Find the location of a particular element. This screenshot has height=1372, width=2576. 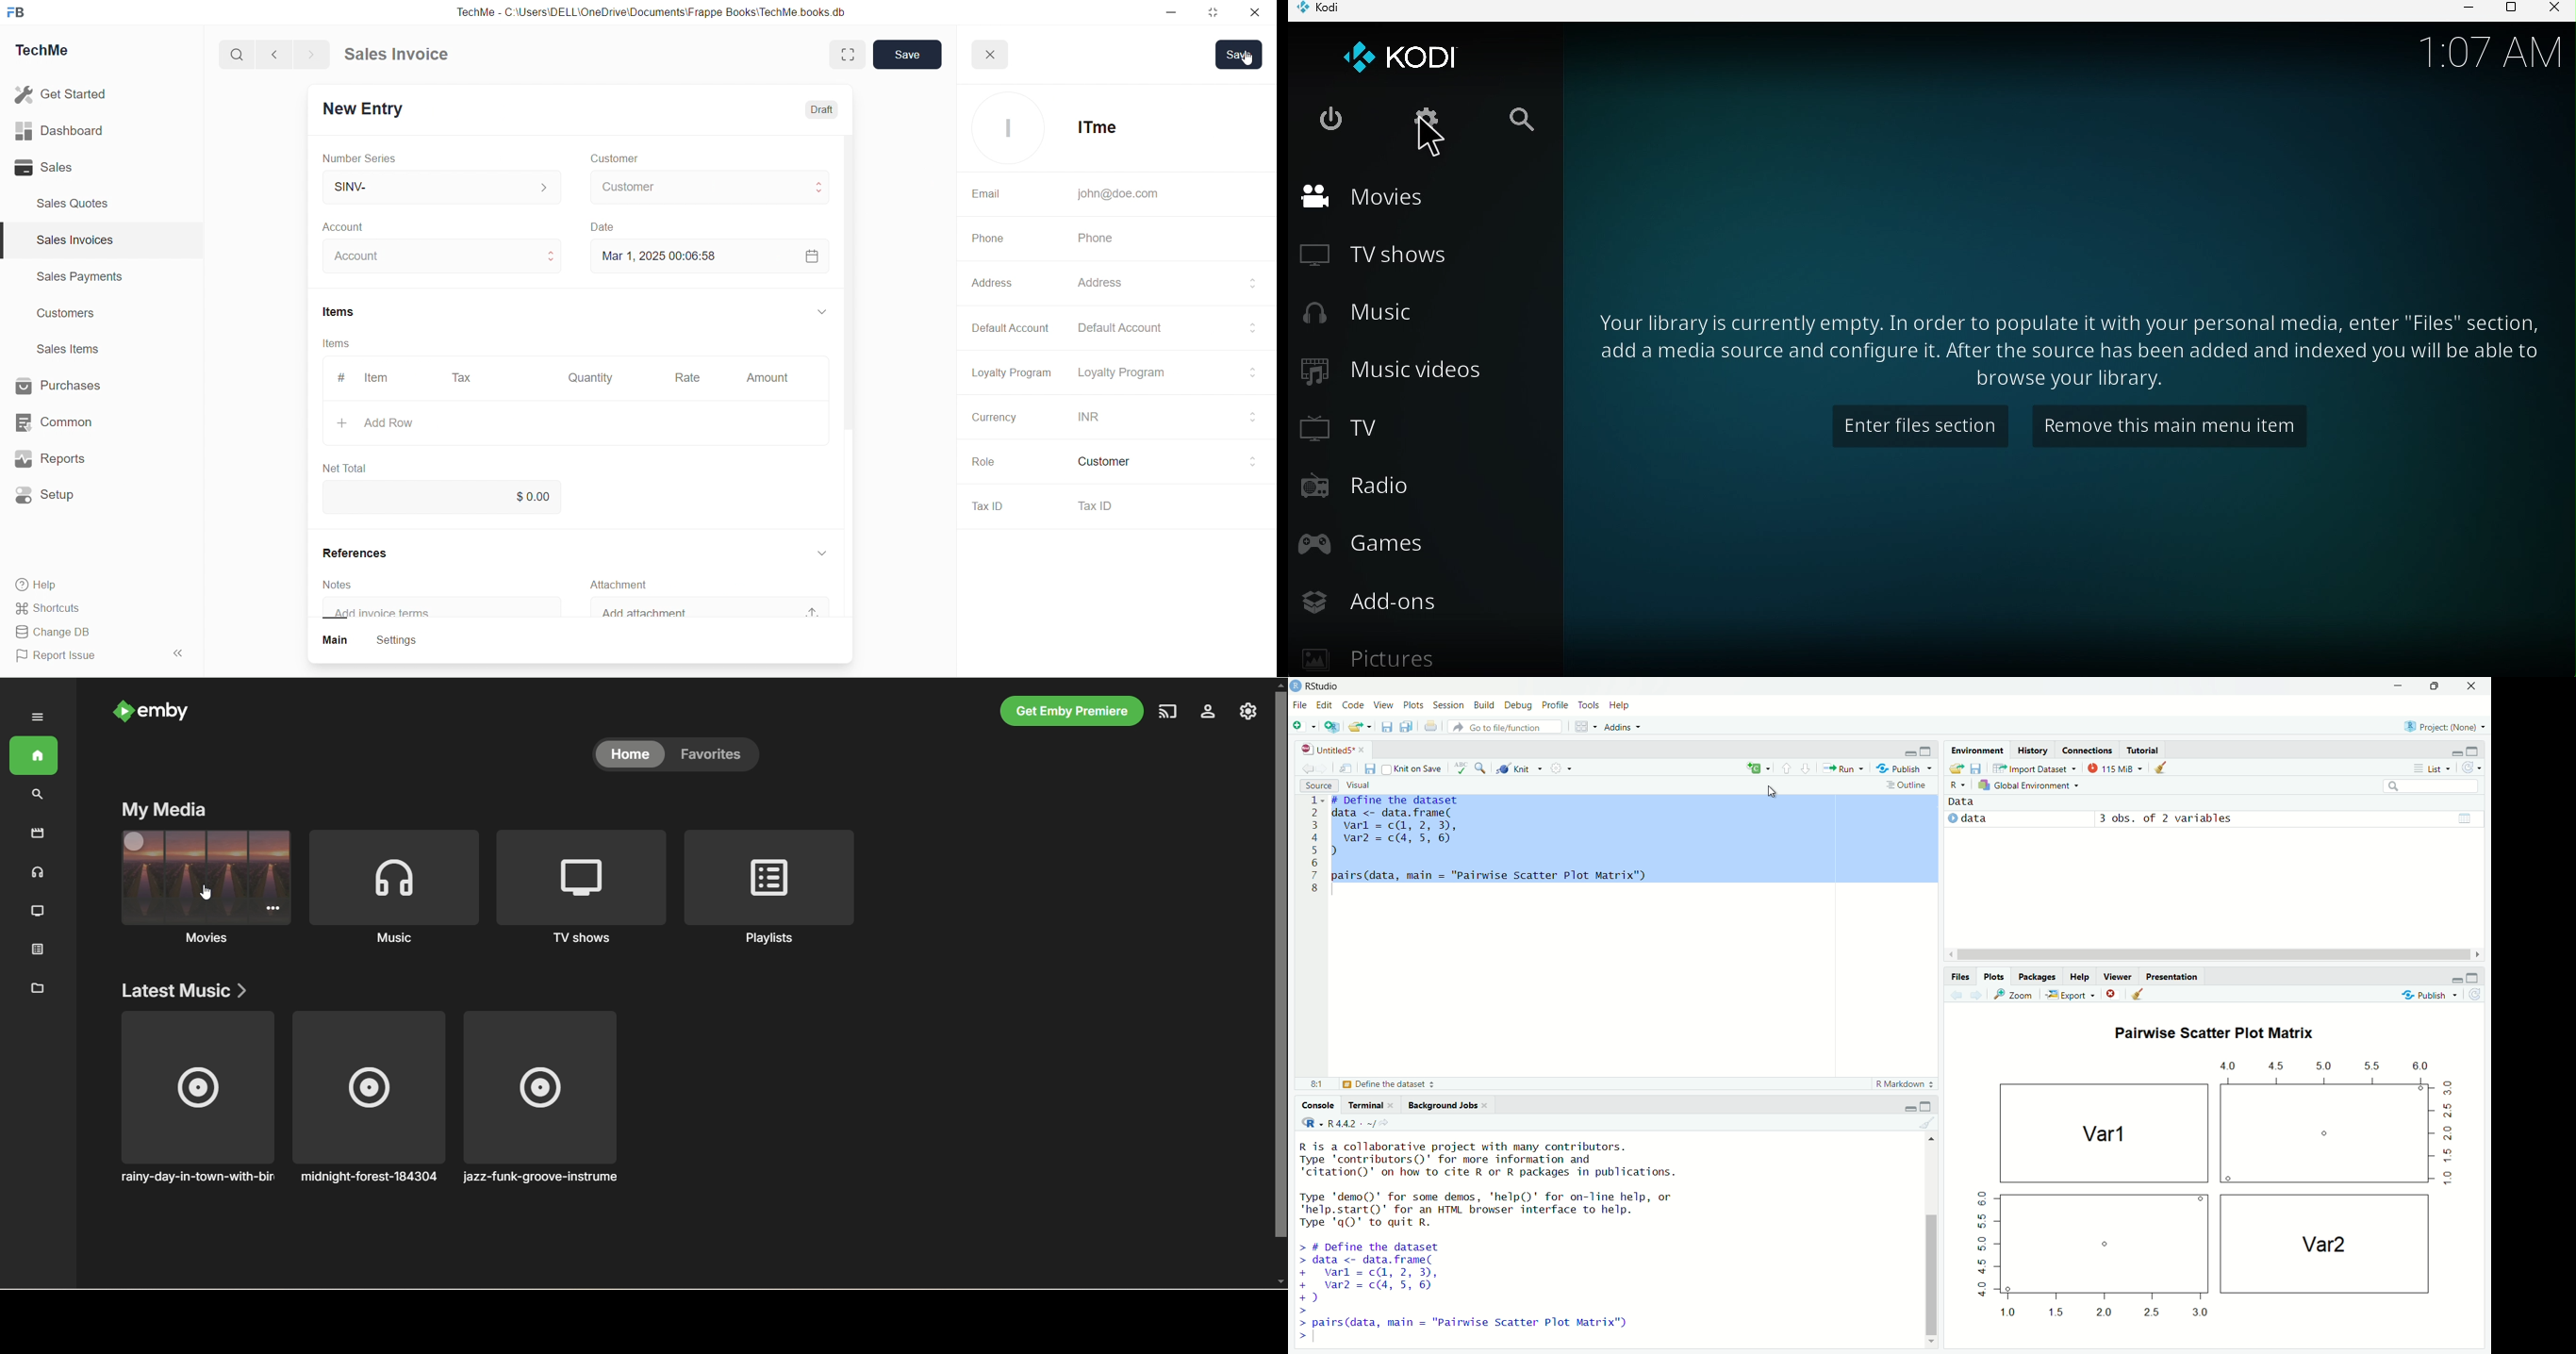

Background Jobs is located at coordinates (1445, 1105).